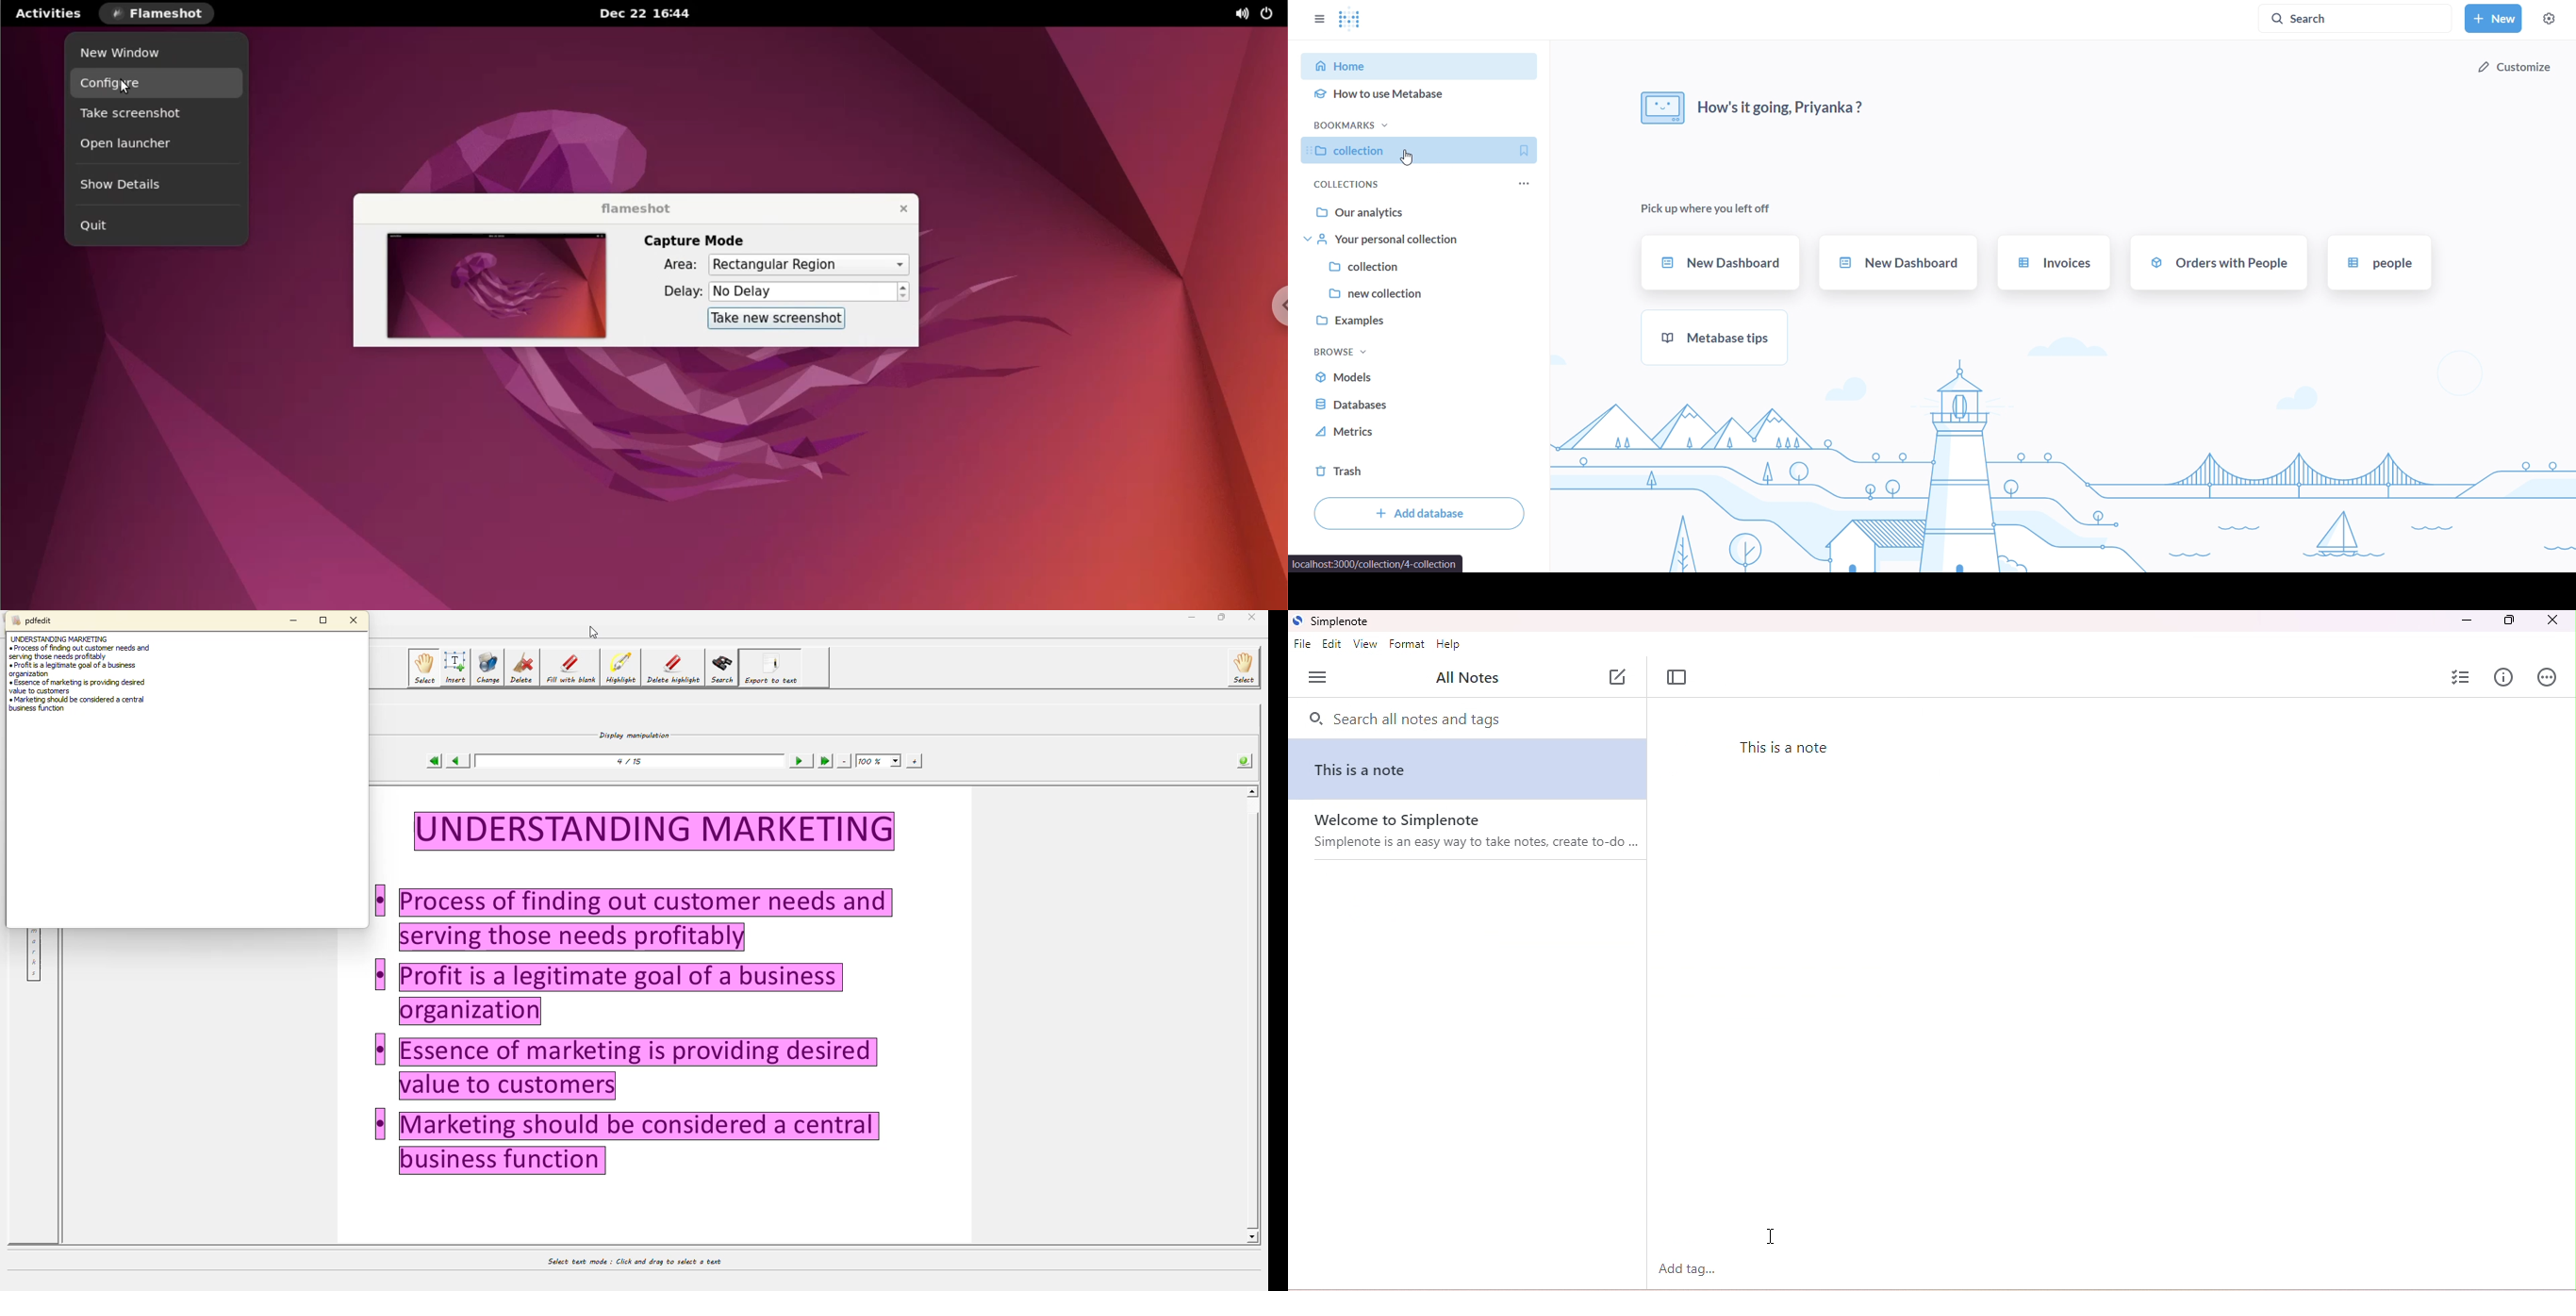  What do you see at coordinates (1351, 19) in the screenshot?
I see `Metabase logo` at bounding box center [1351, 19].